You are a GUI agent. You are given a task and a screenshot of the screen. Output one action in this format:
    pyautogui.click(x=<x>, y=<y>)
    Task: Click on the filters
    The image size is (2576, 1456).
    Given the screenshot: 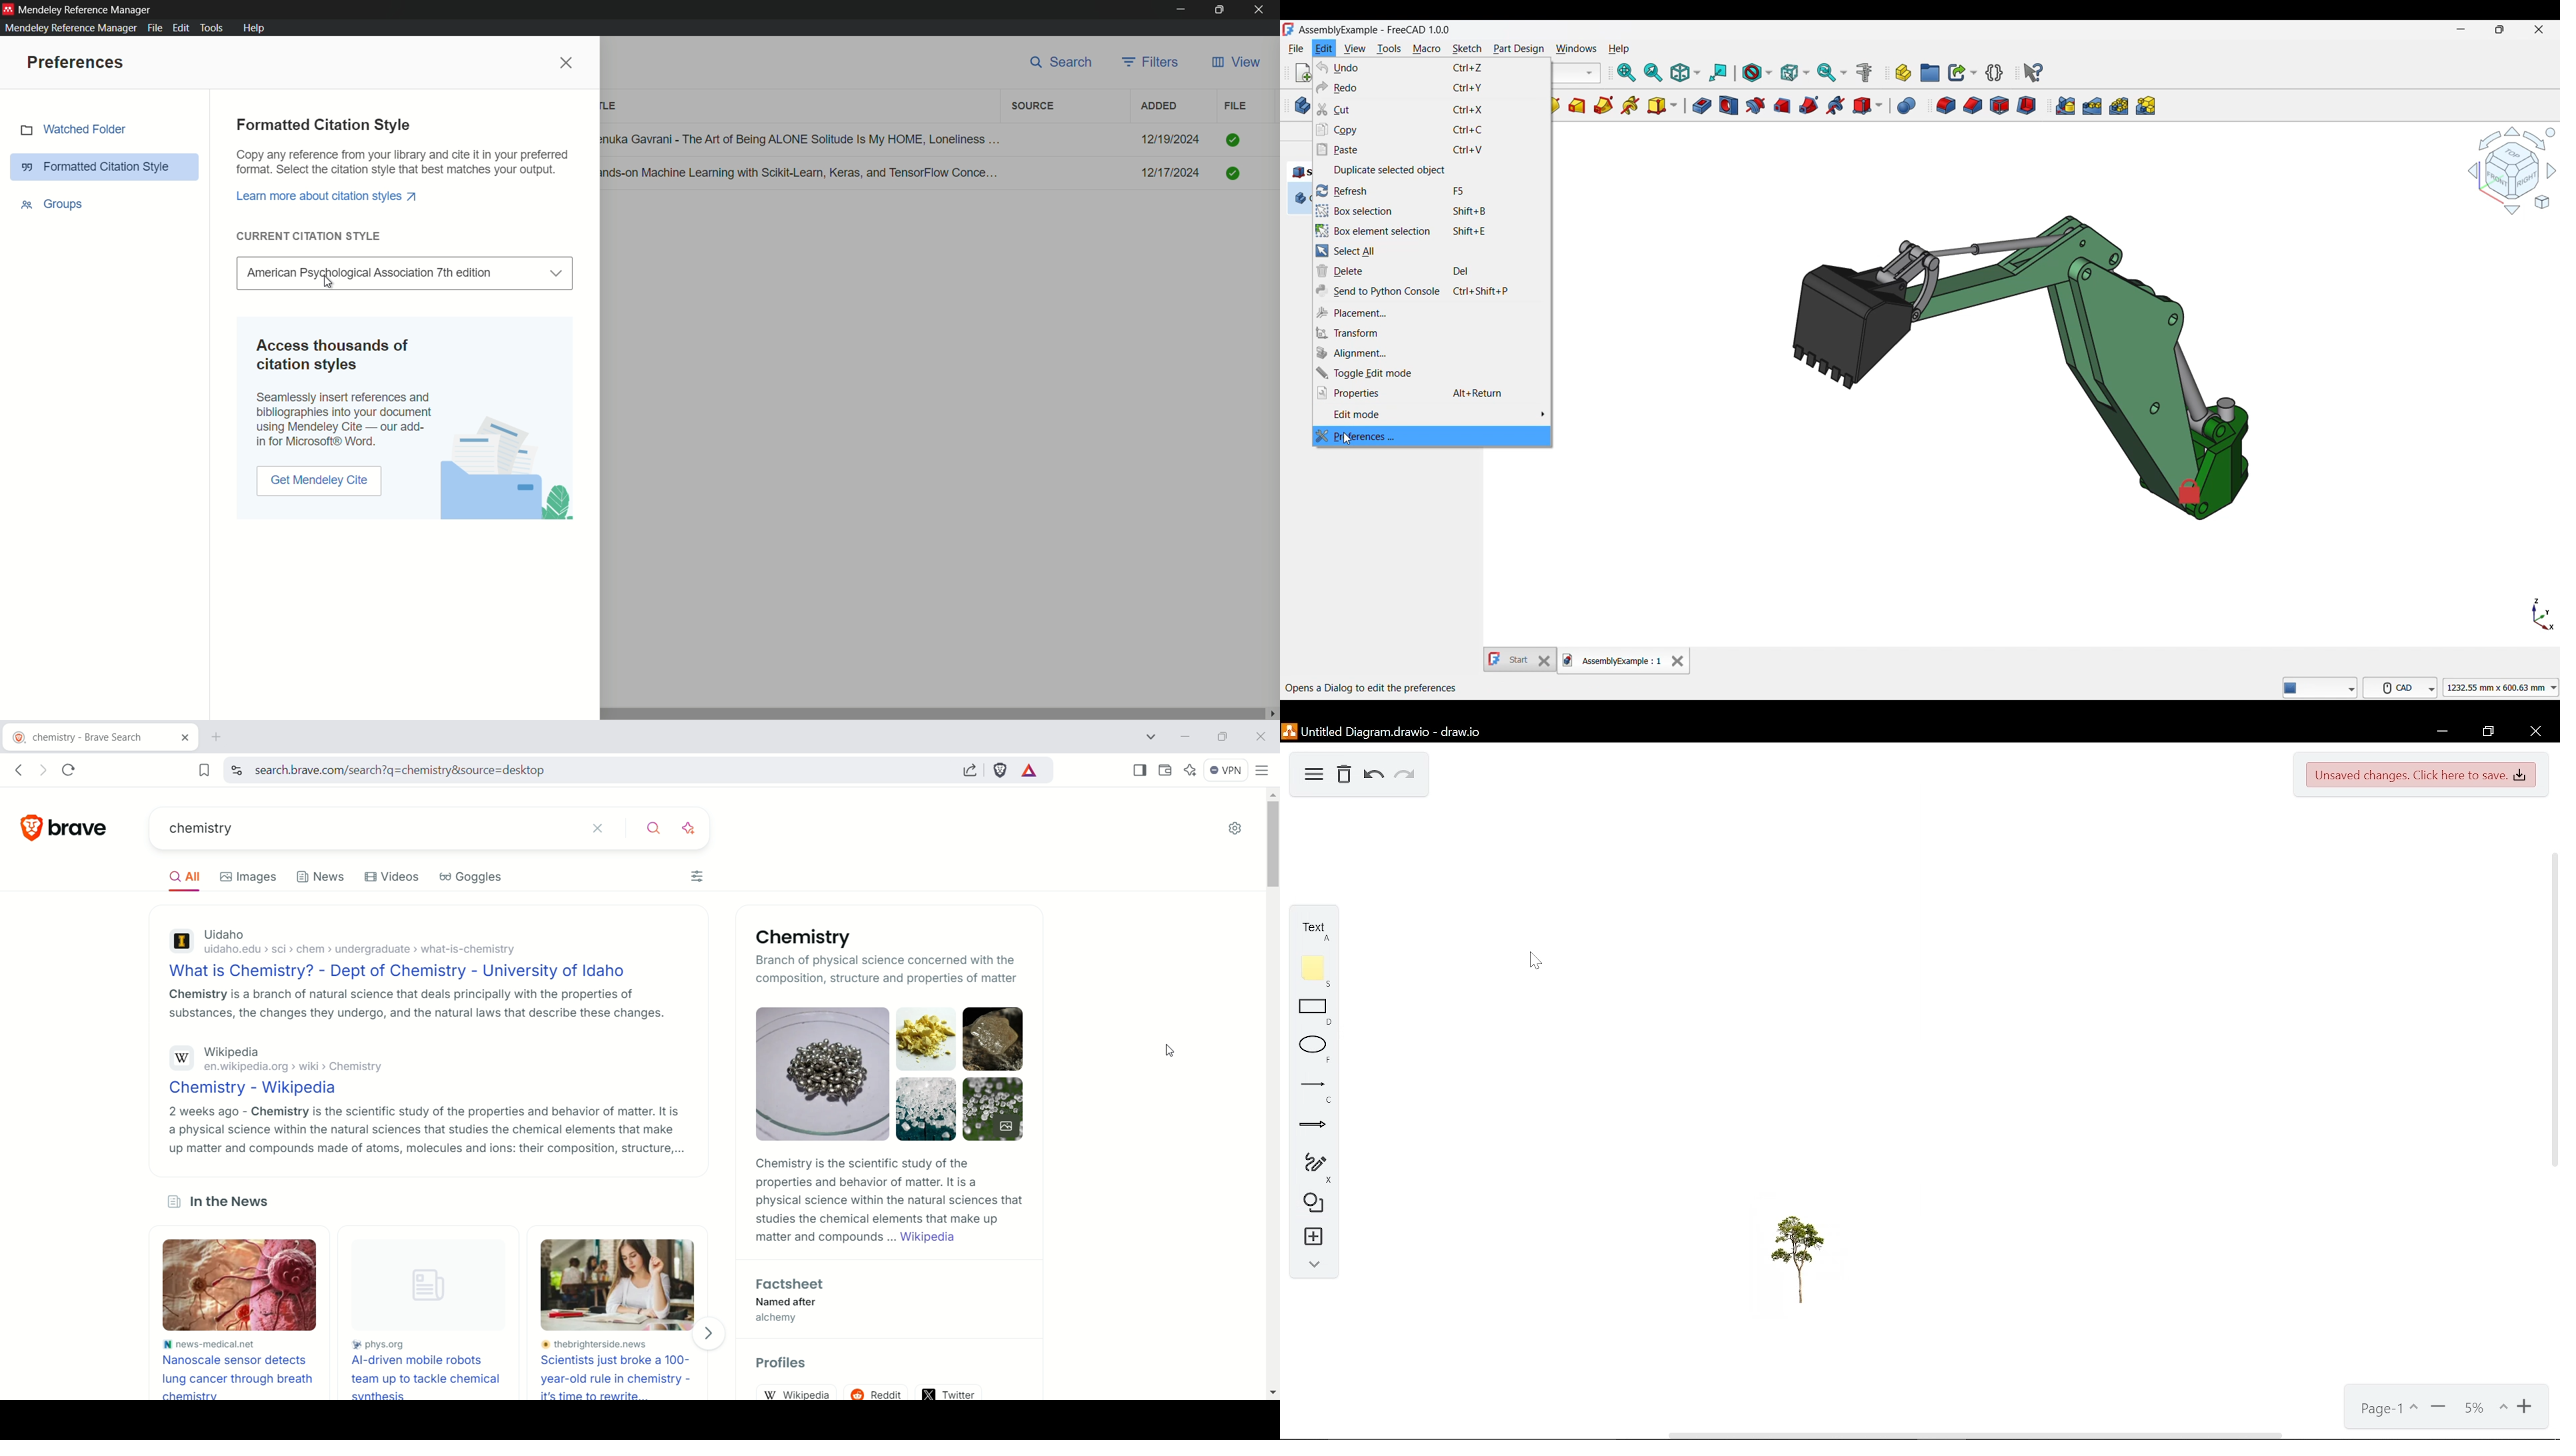 What is the action you would take?
    pyautogui.click(x=699, y=879)
    